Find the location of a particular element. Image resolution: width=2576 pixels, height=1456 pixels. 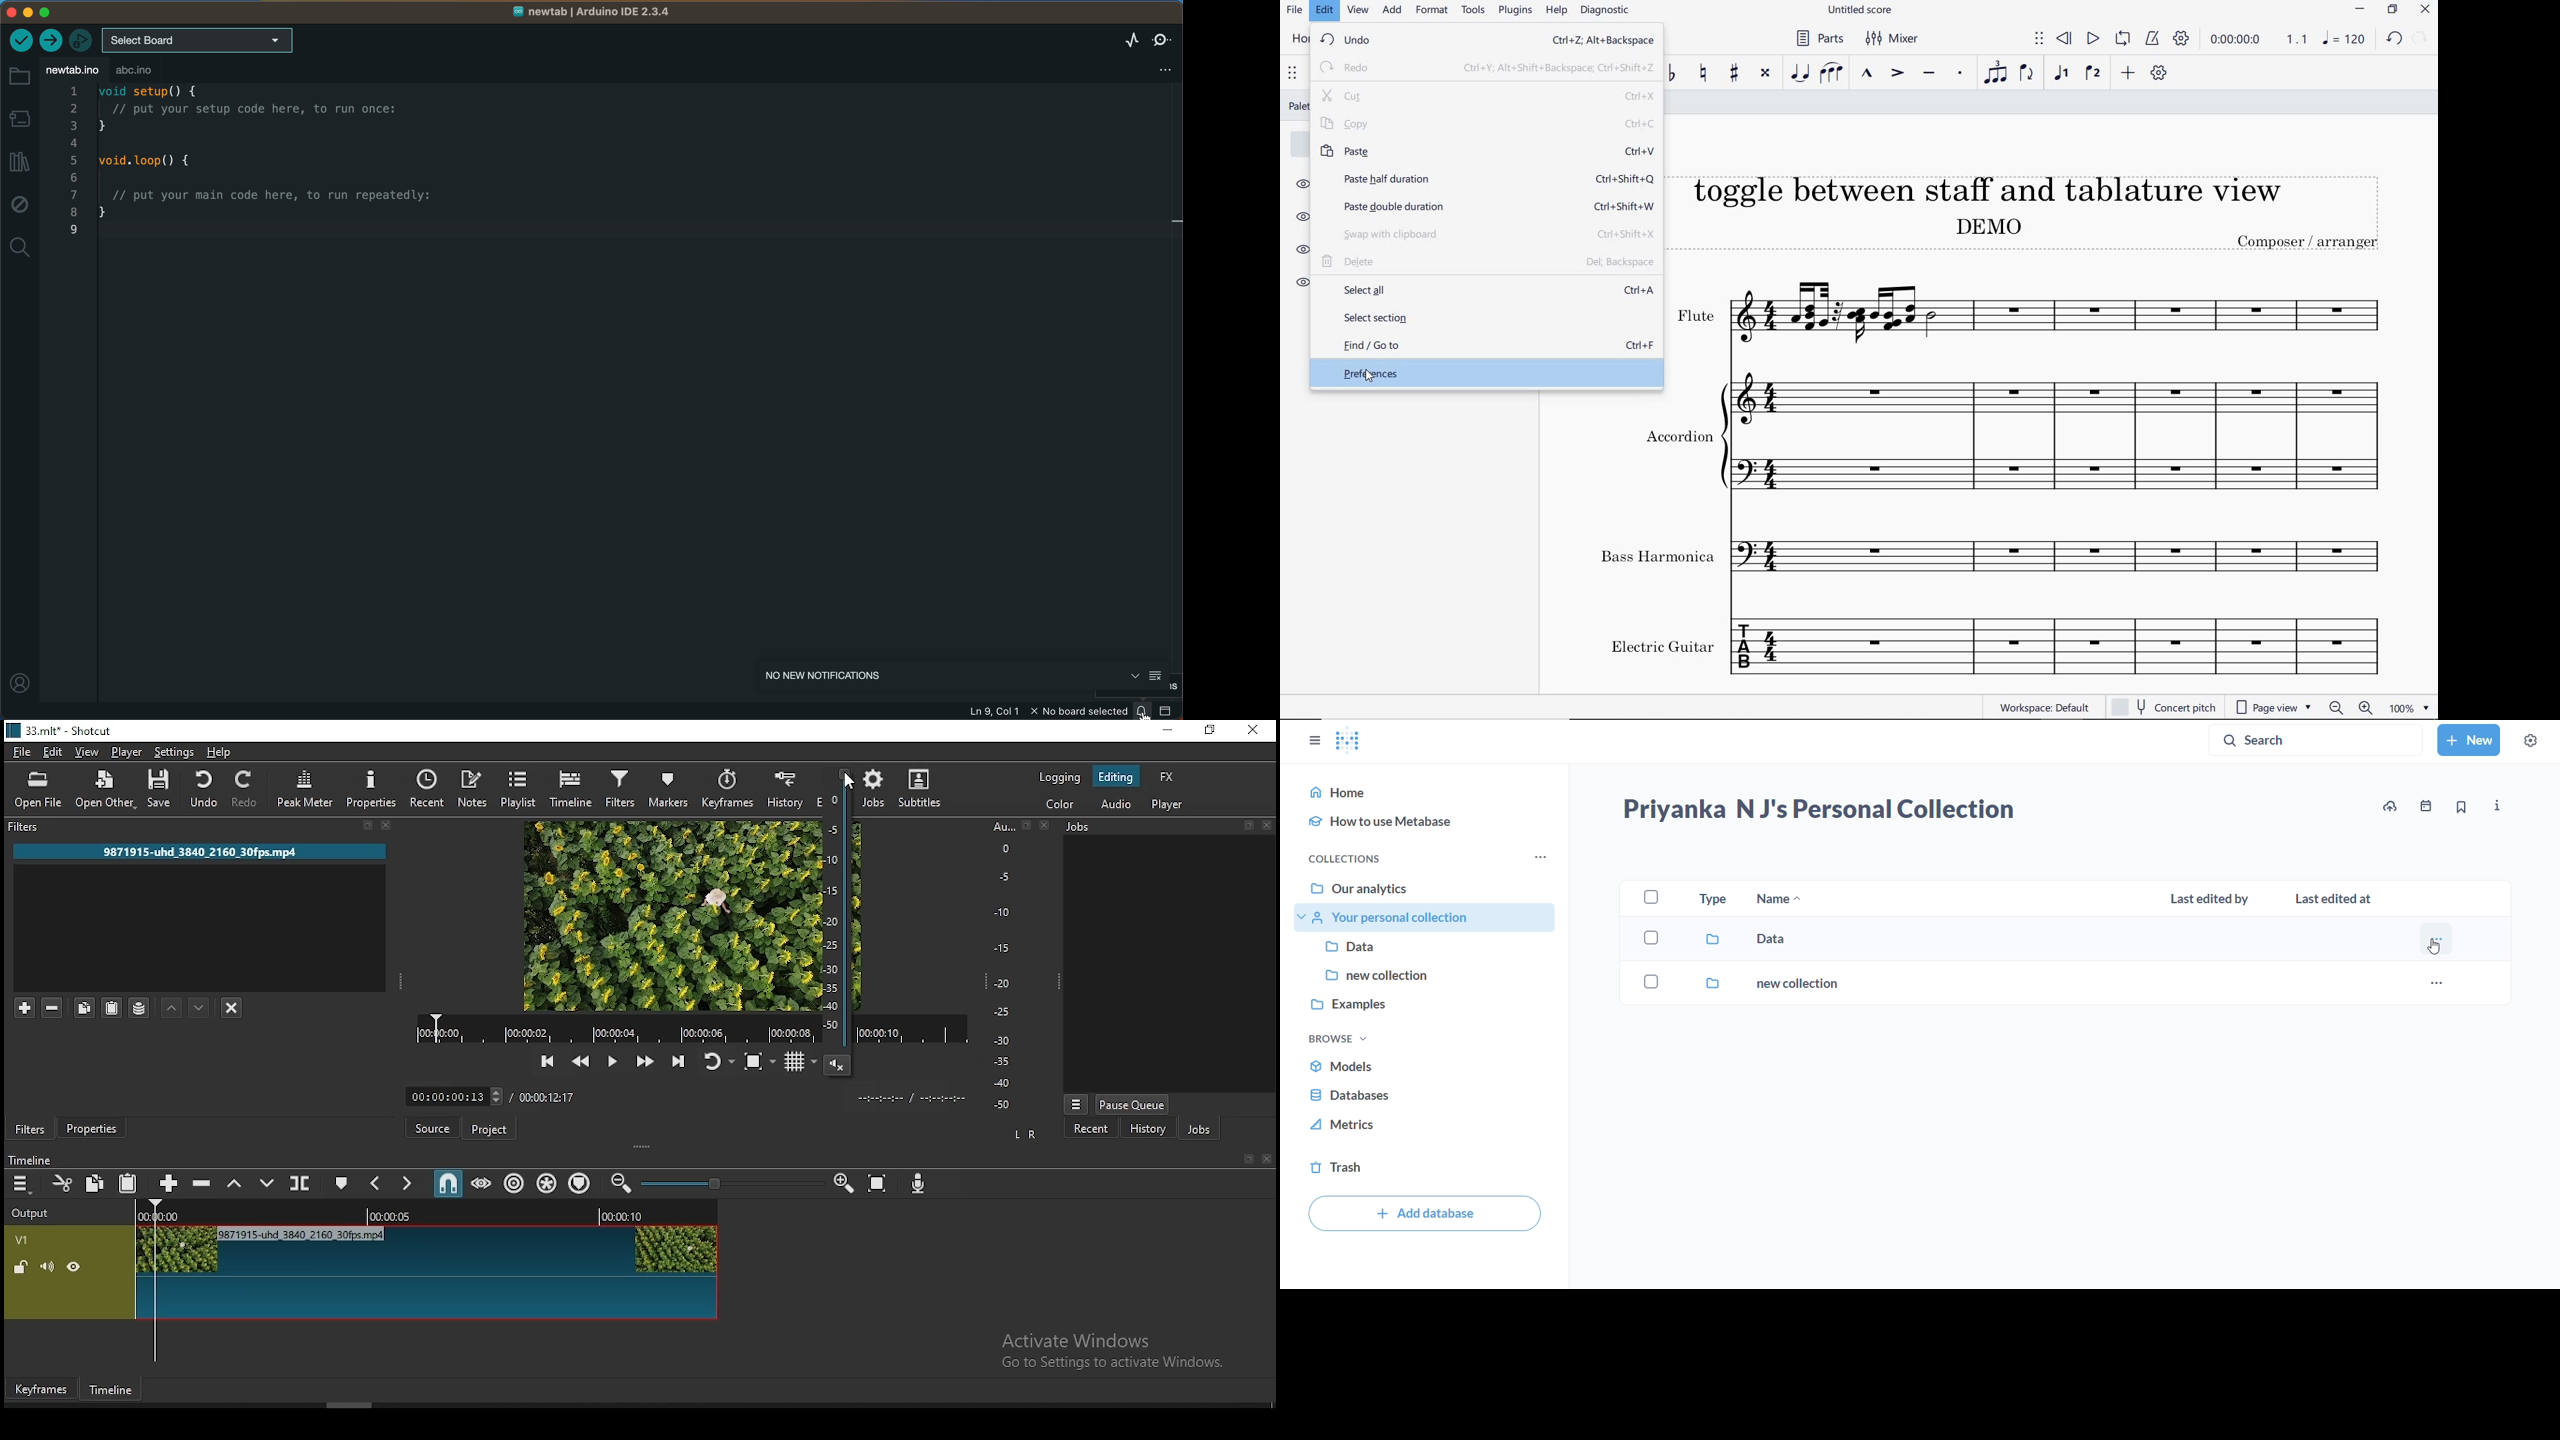

unlocked is located at coordinates (20, 1267).